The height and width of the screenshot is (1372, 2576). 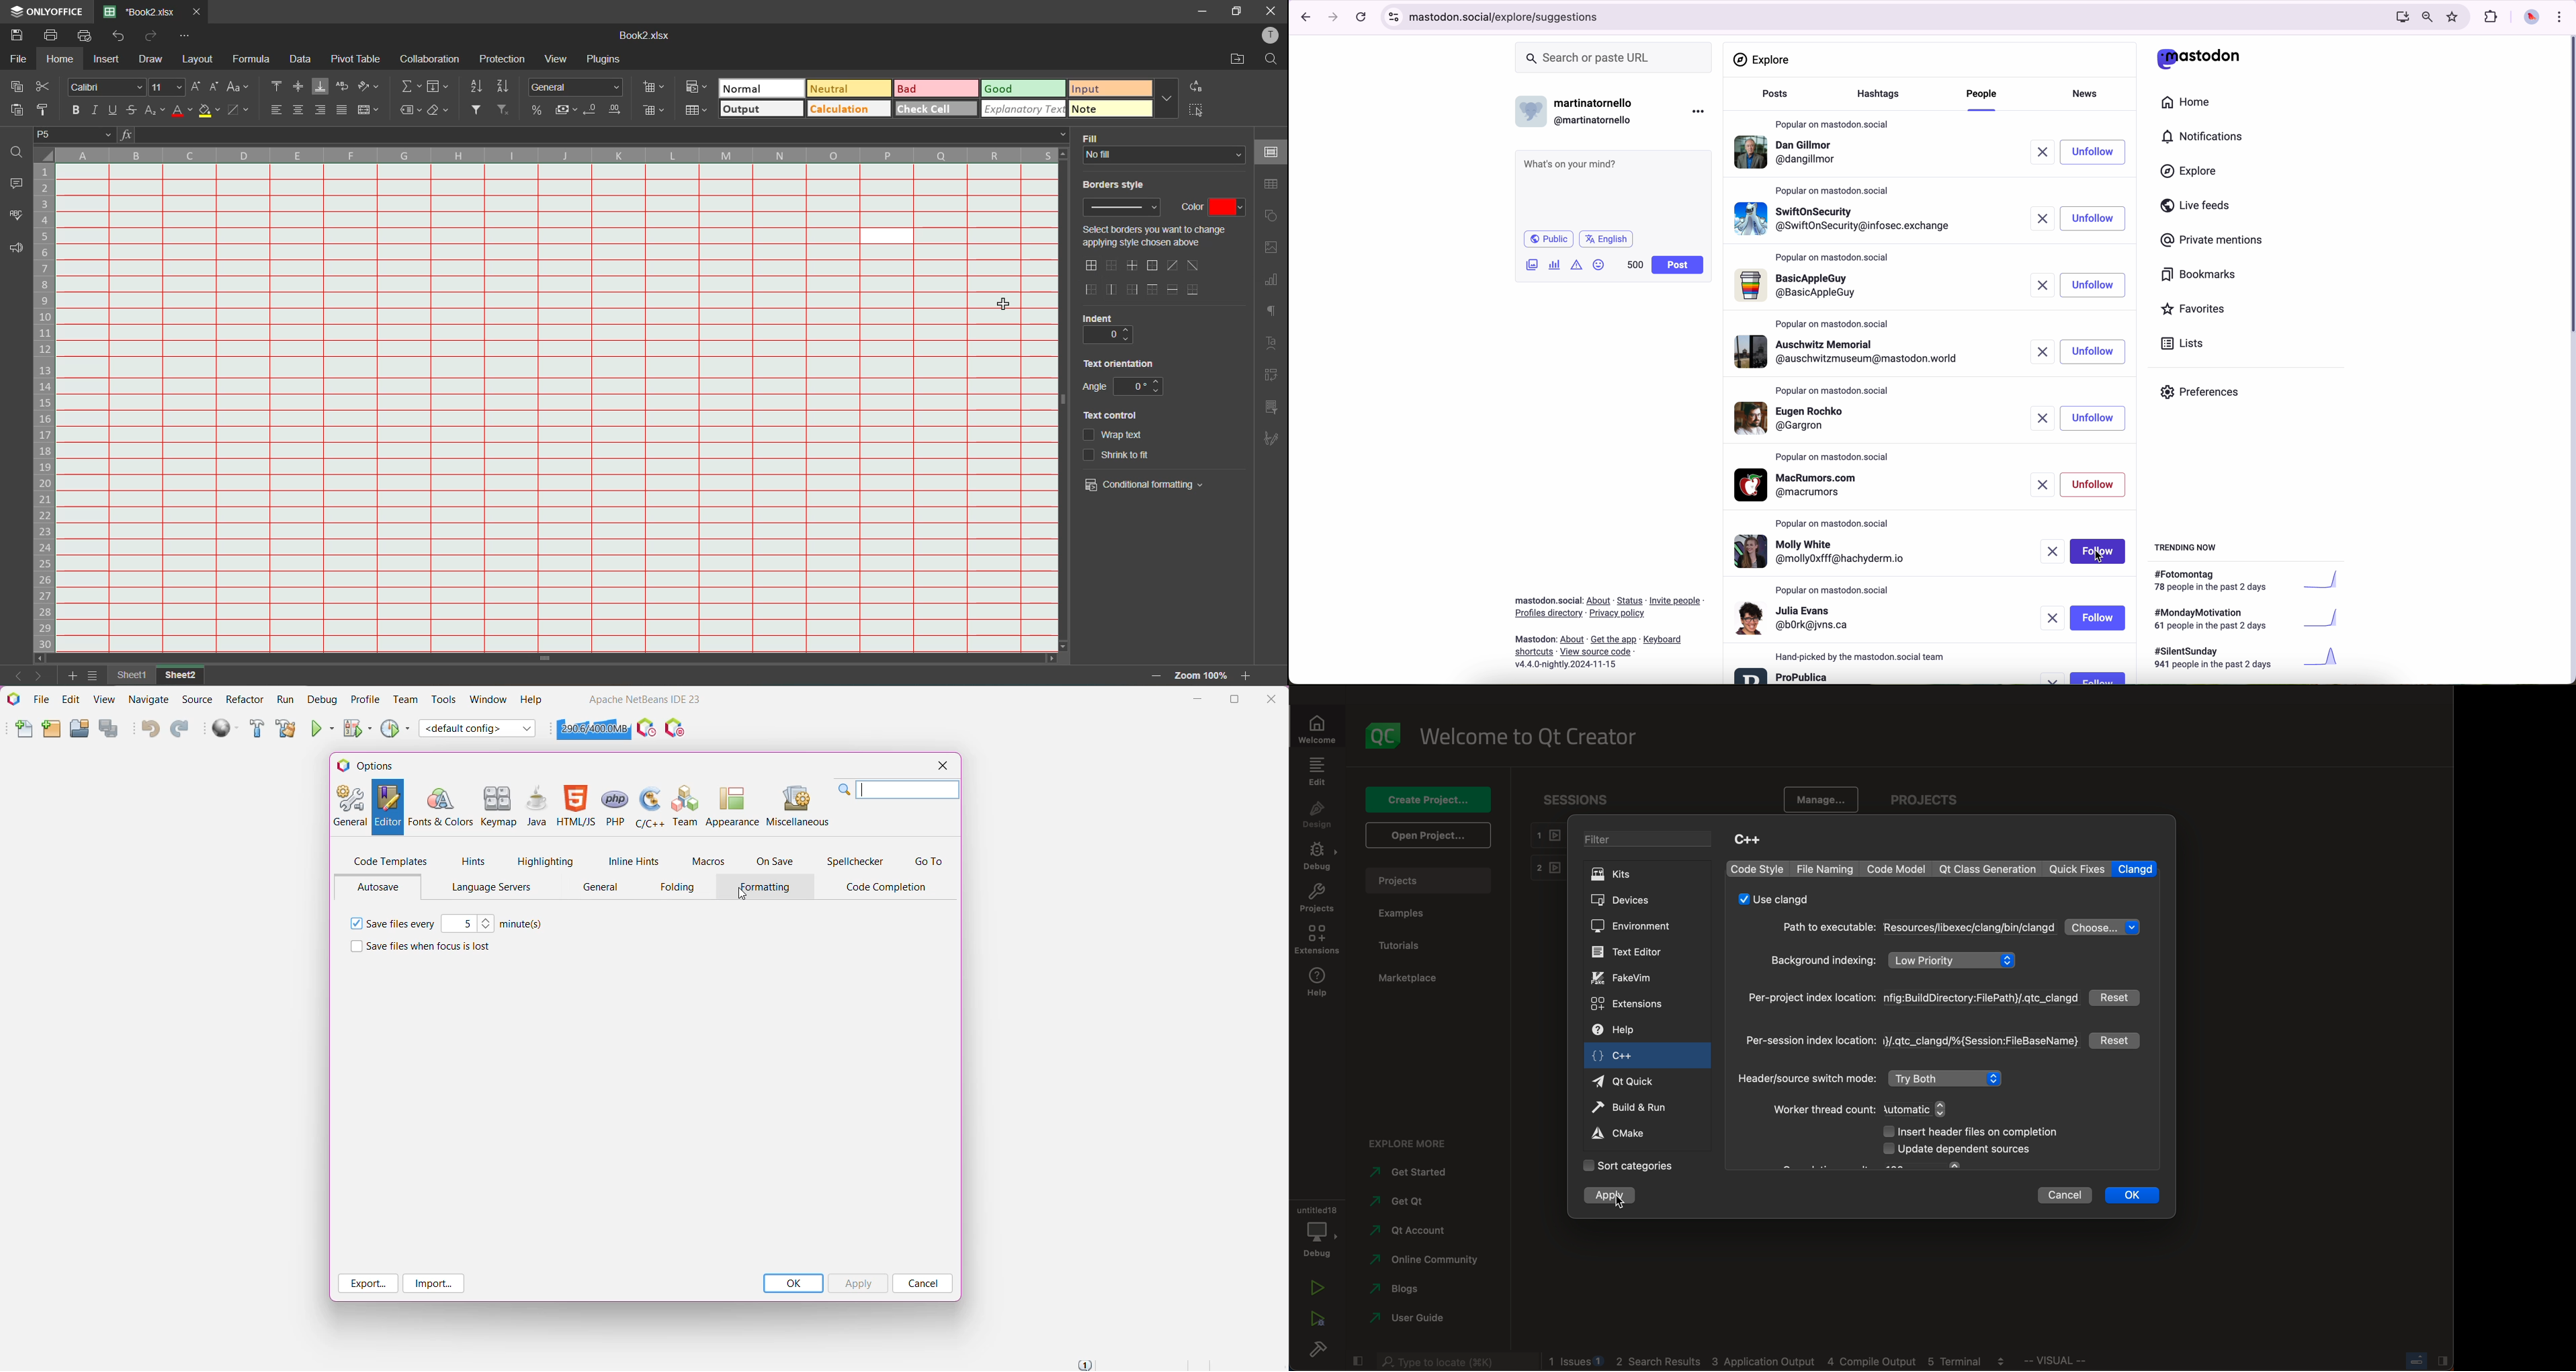 I want to click on private mentions, so click(x=2213, y=241).